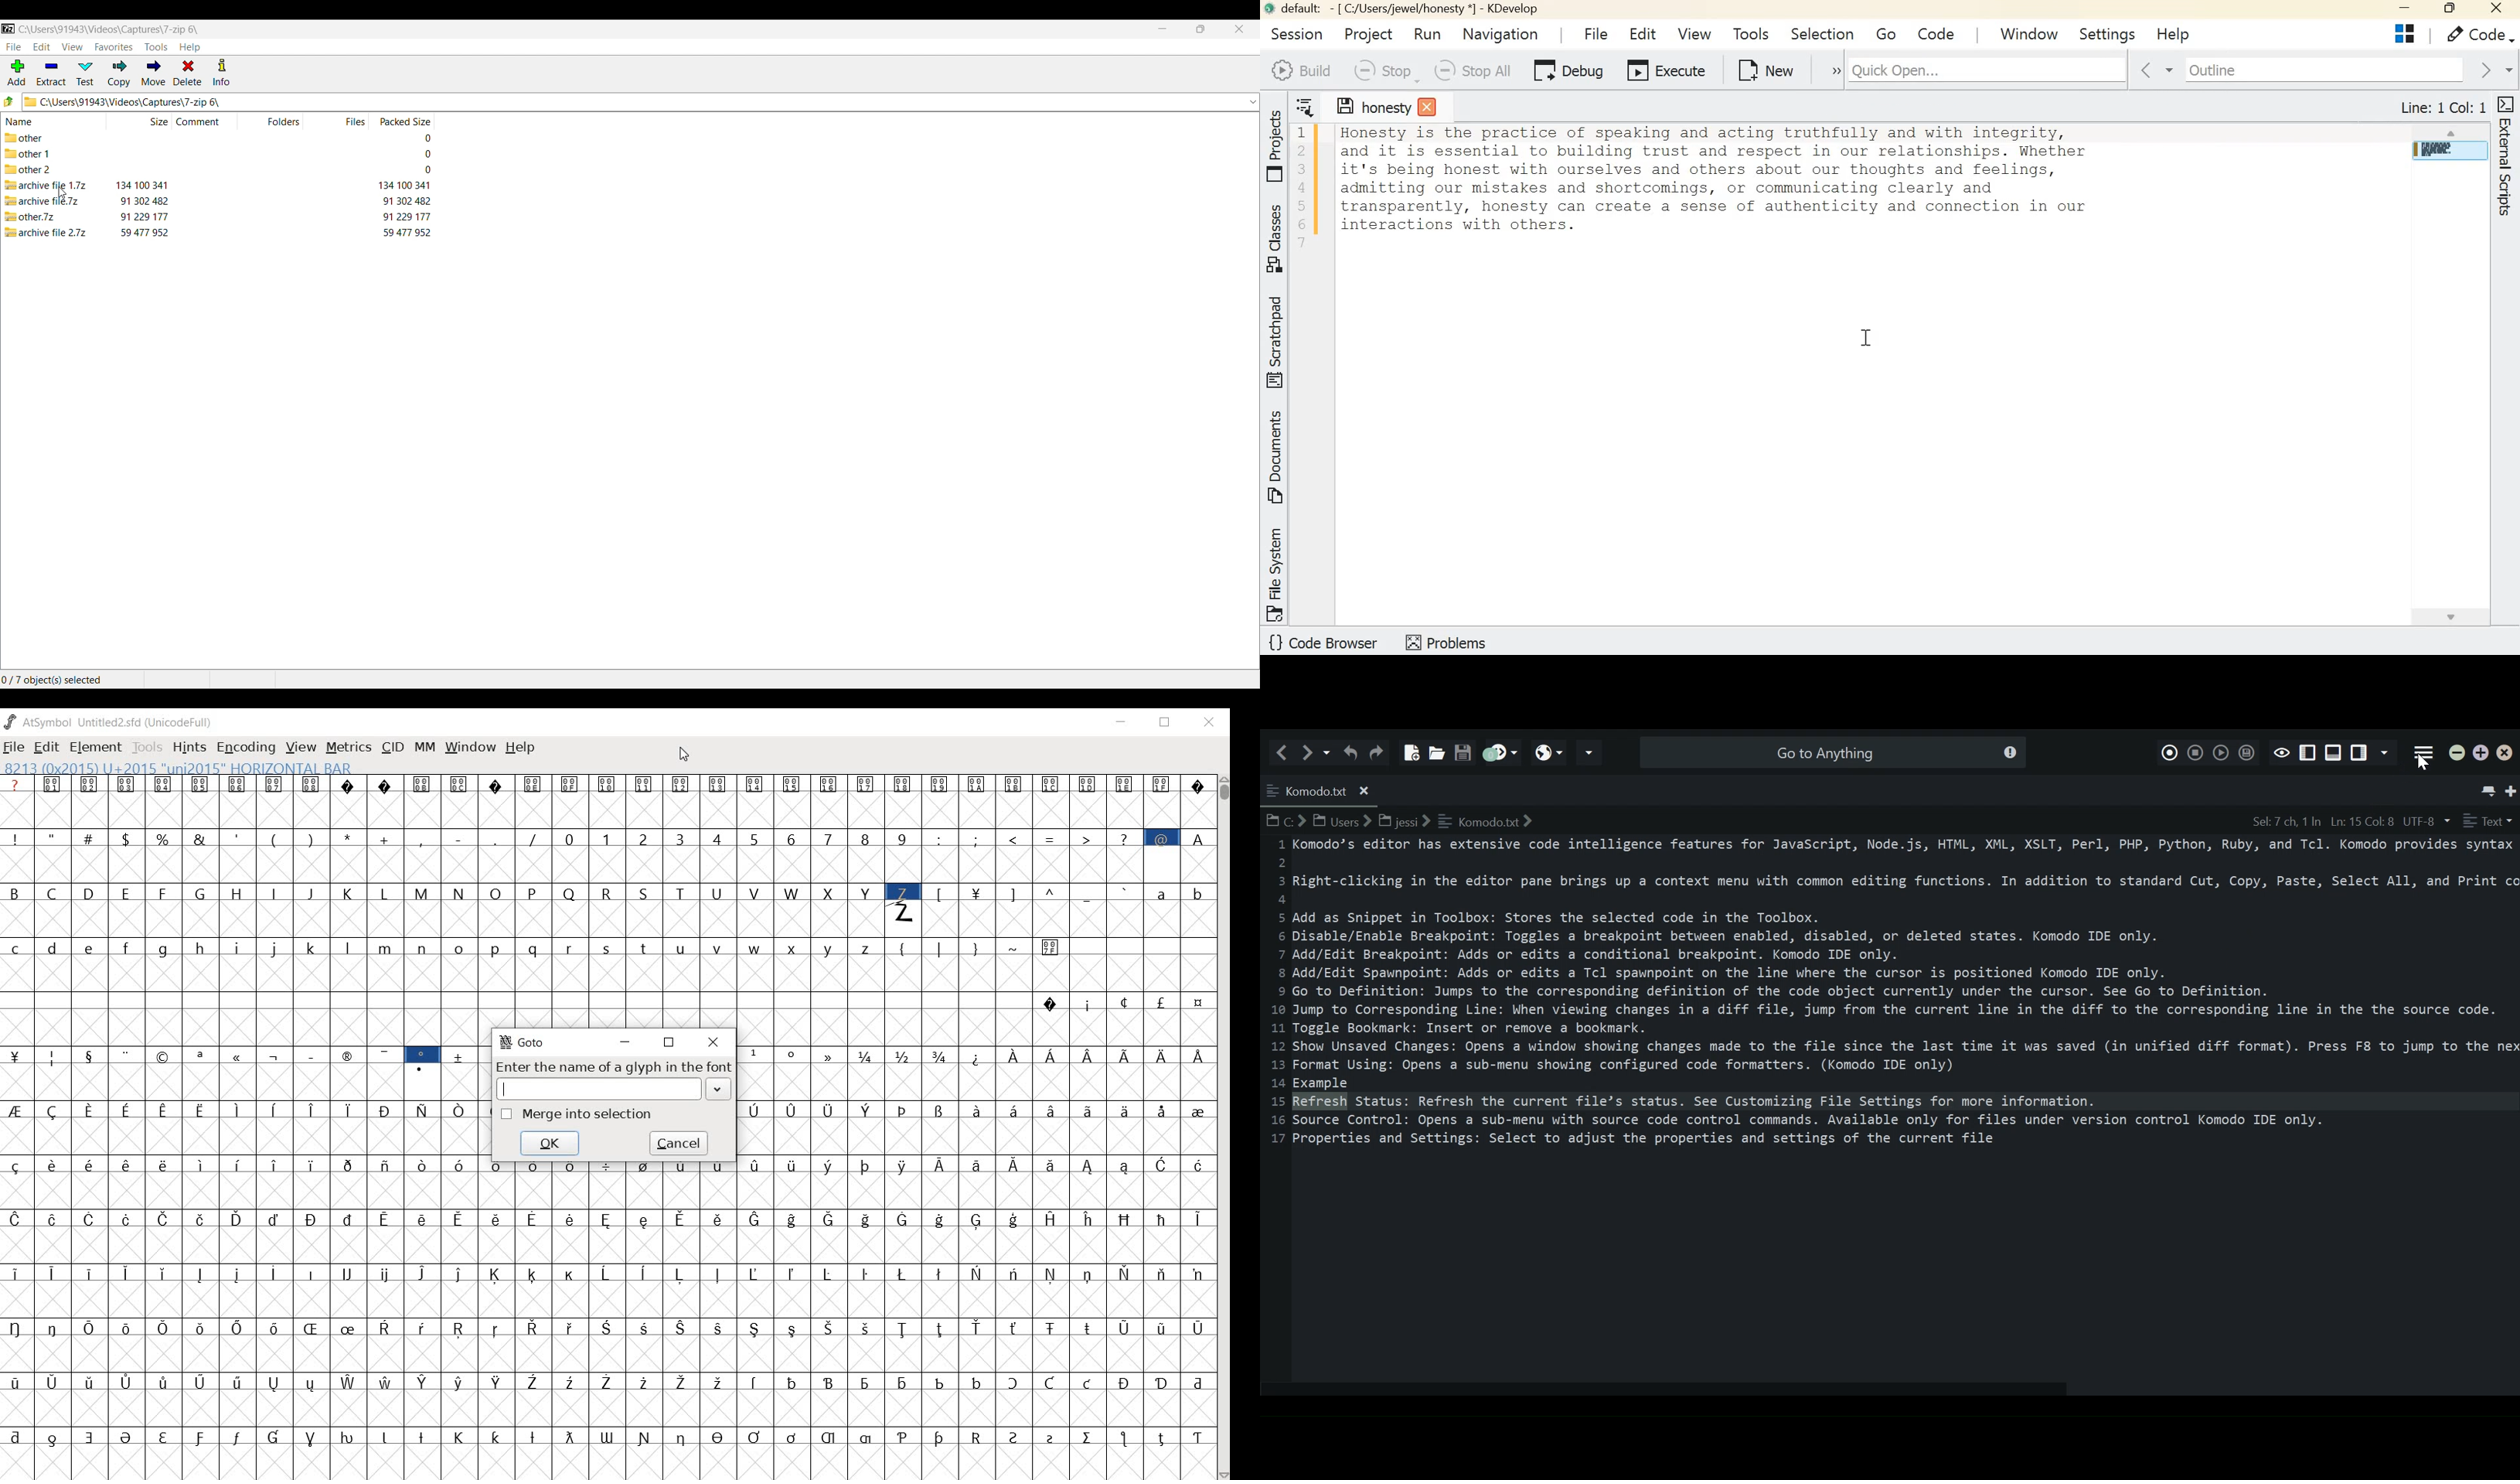 The image size is (2520, 1484). Describe the element at coordinates (154, 73) in the screenshot. I see `Move` at that location.